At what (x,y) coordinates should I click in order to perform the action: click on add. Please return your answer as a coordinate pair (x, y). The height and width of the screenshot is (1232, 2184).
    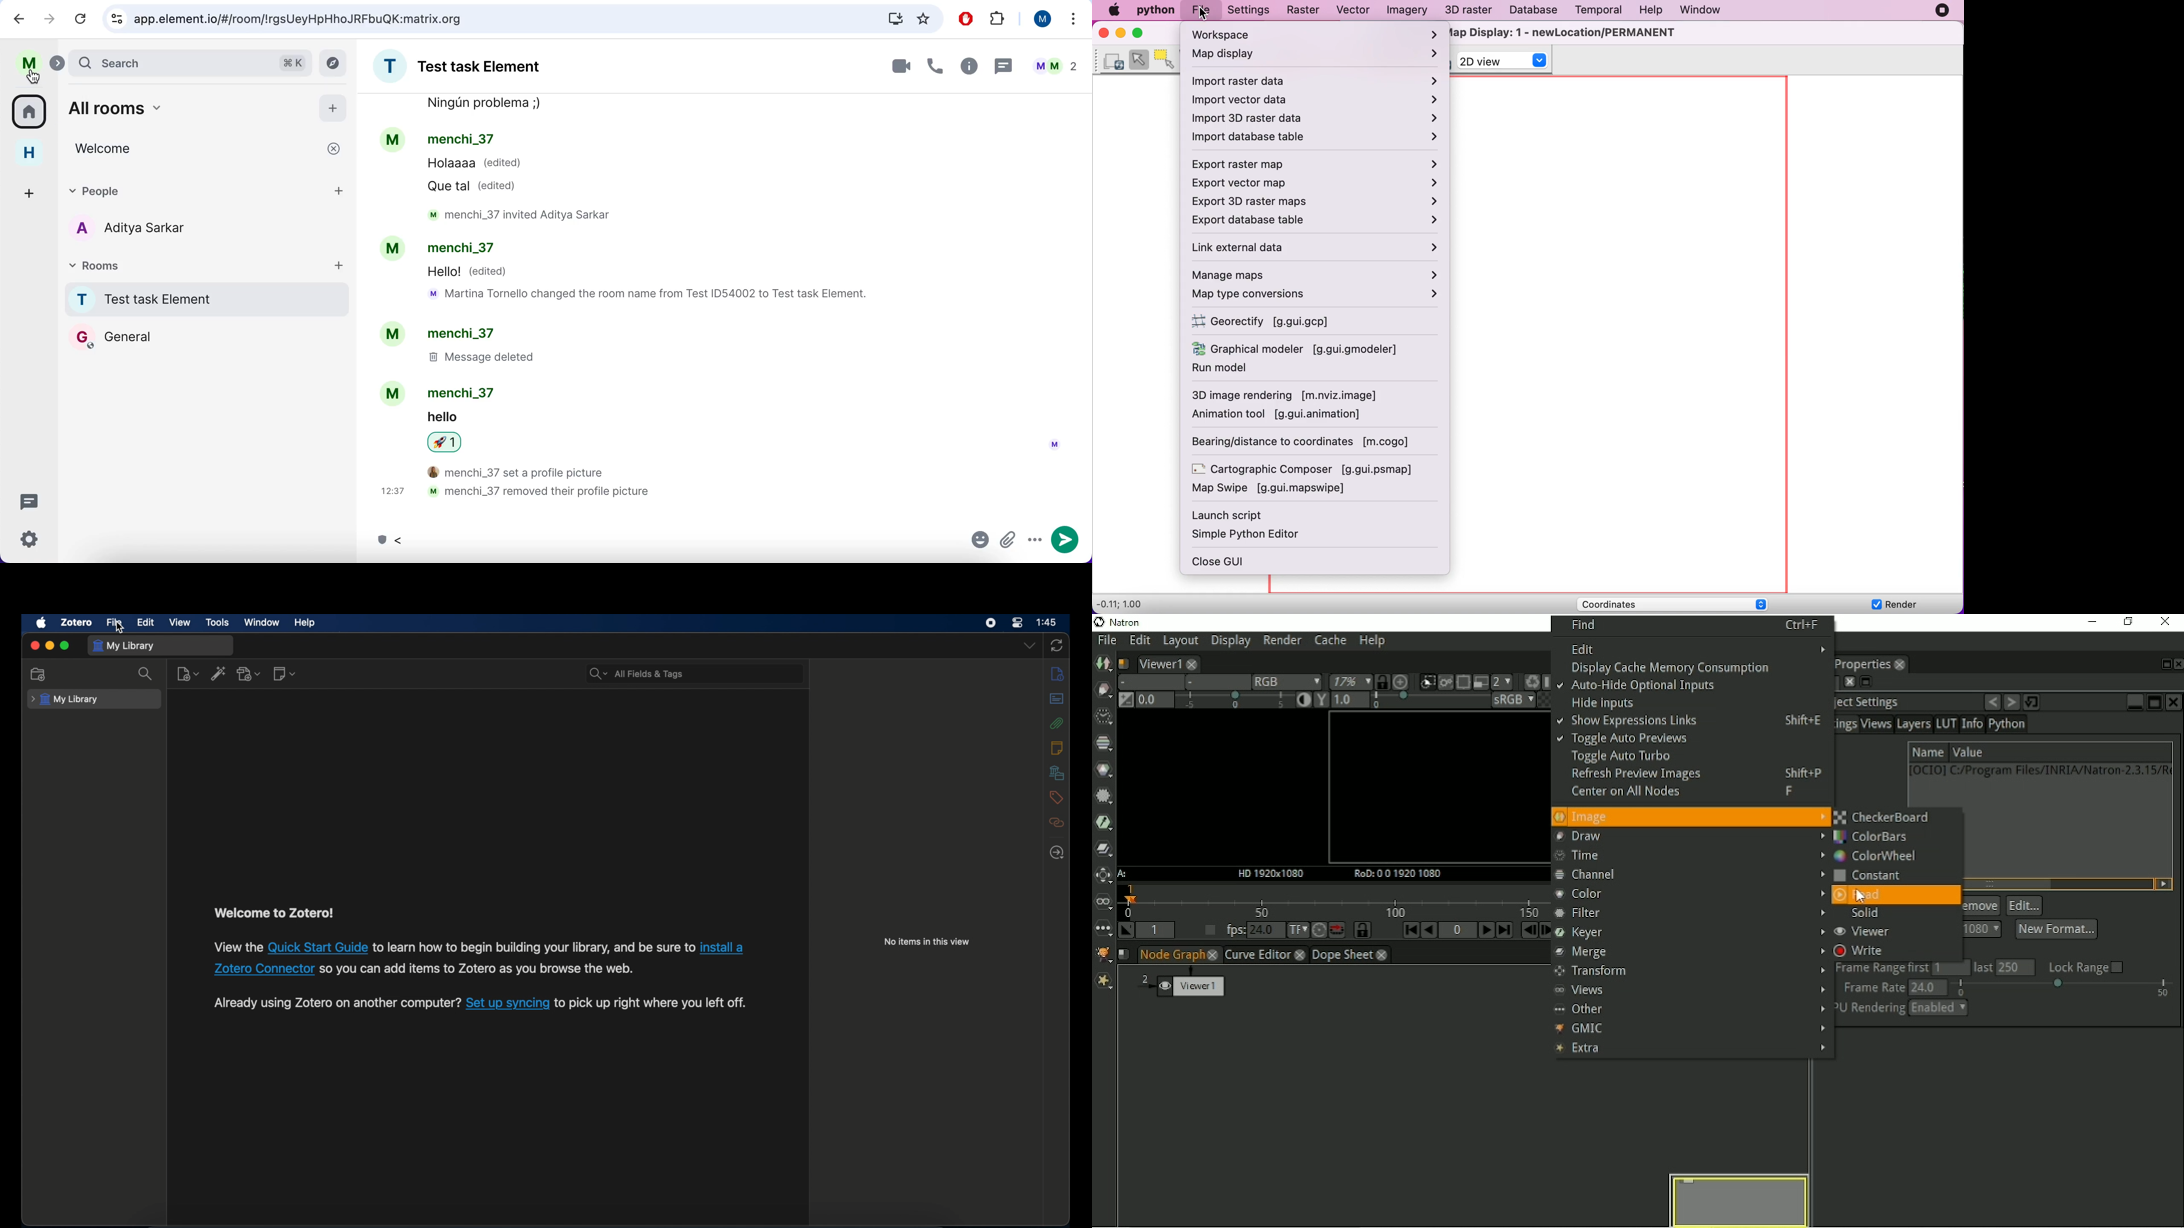
    Looking at the image, I should click on (344, 269).